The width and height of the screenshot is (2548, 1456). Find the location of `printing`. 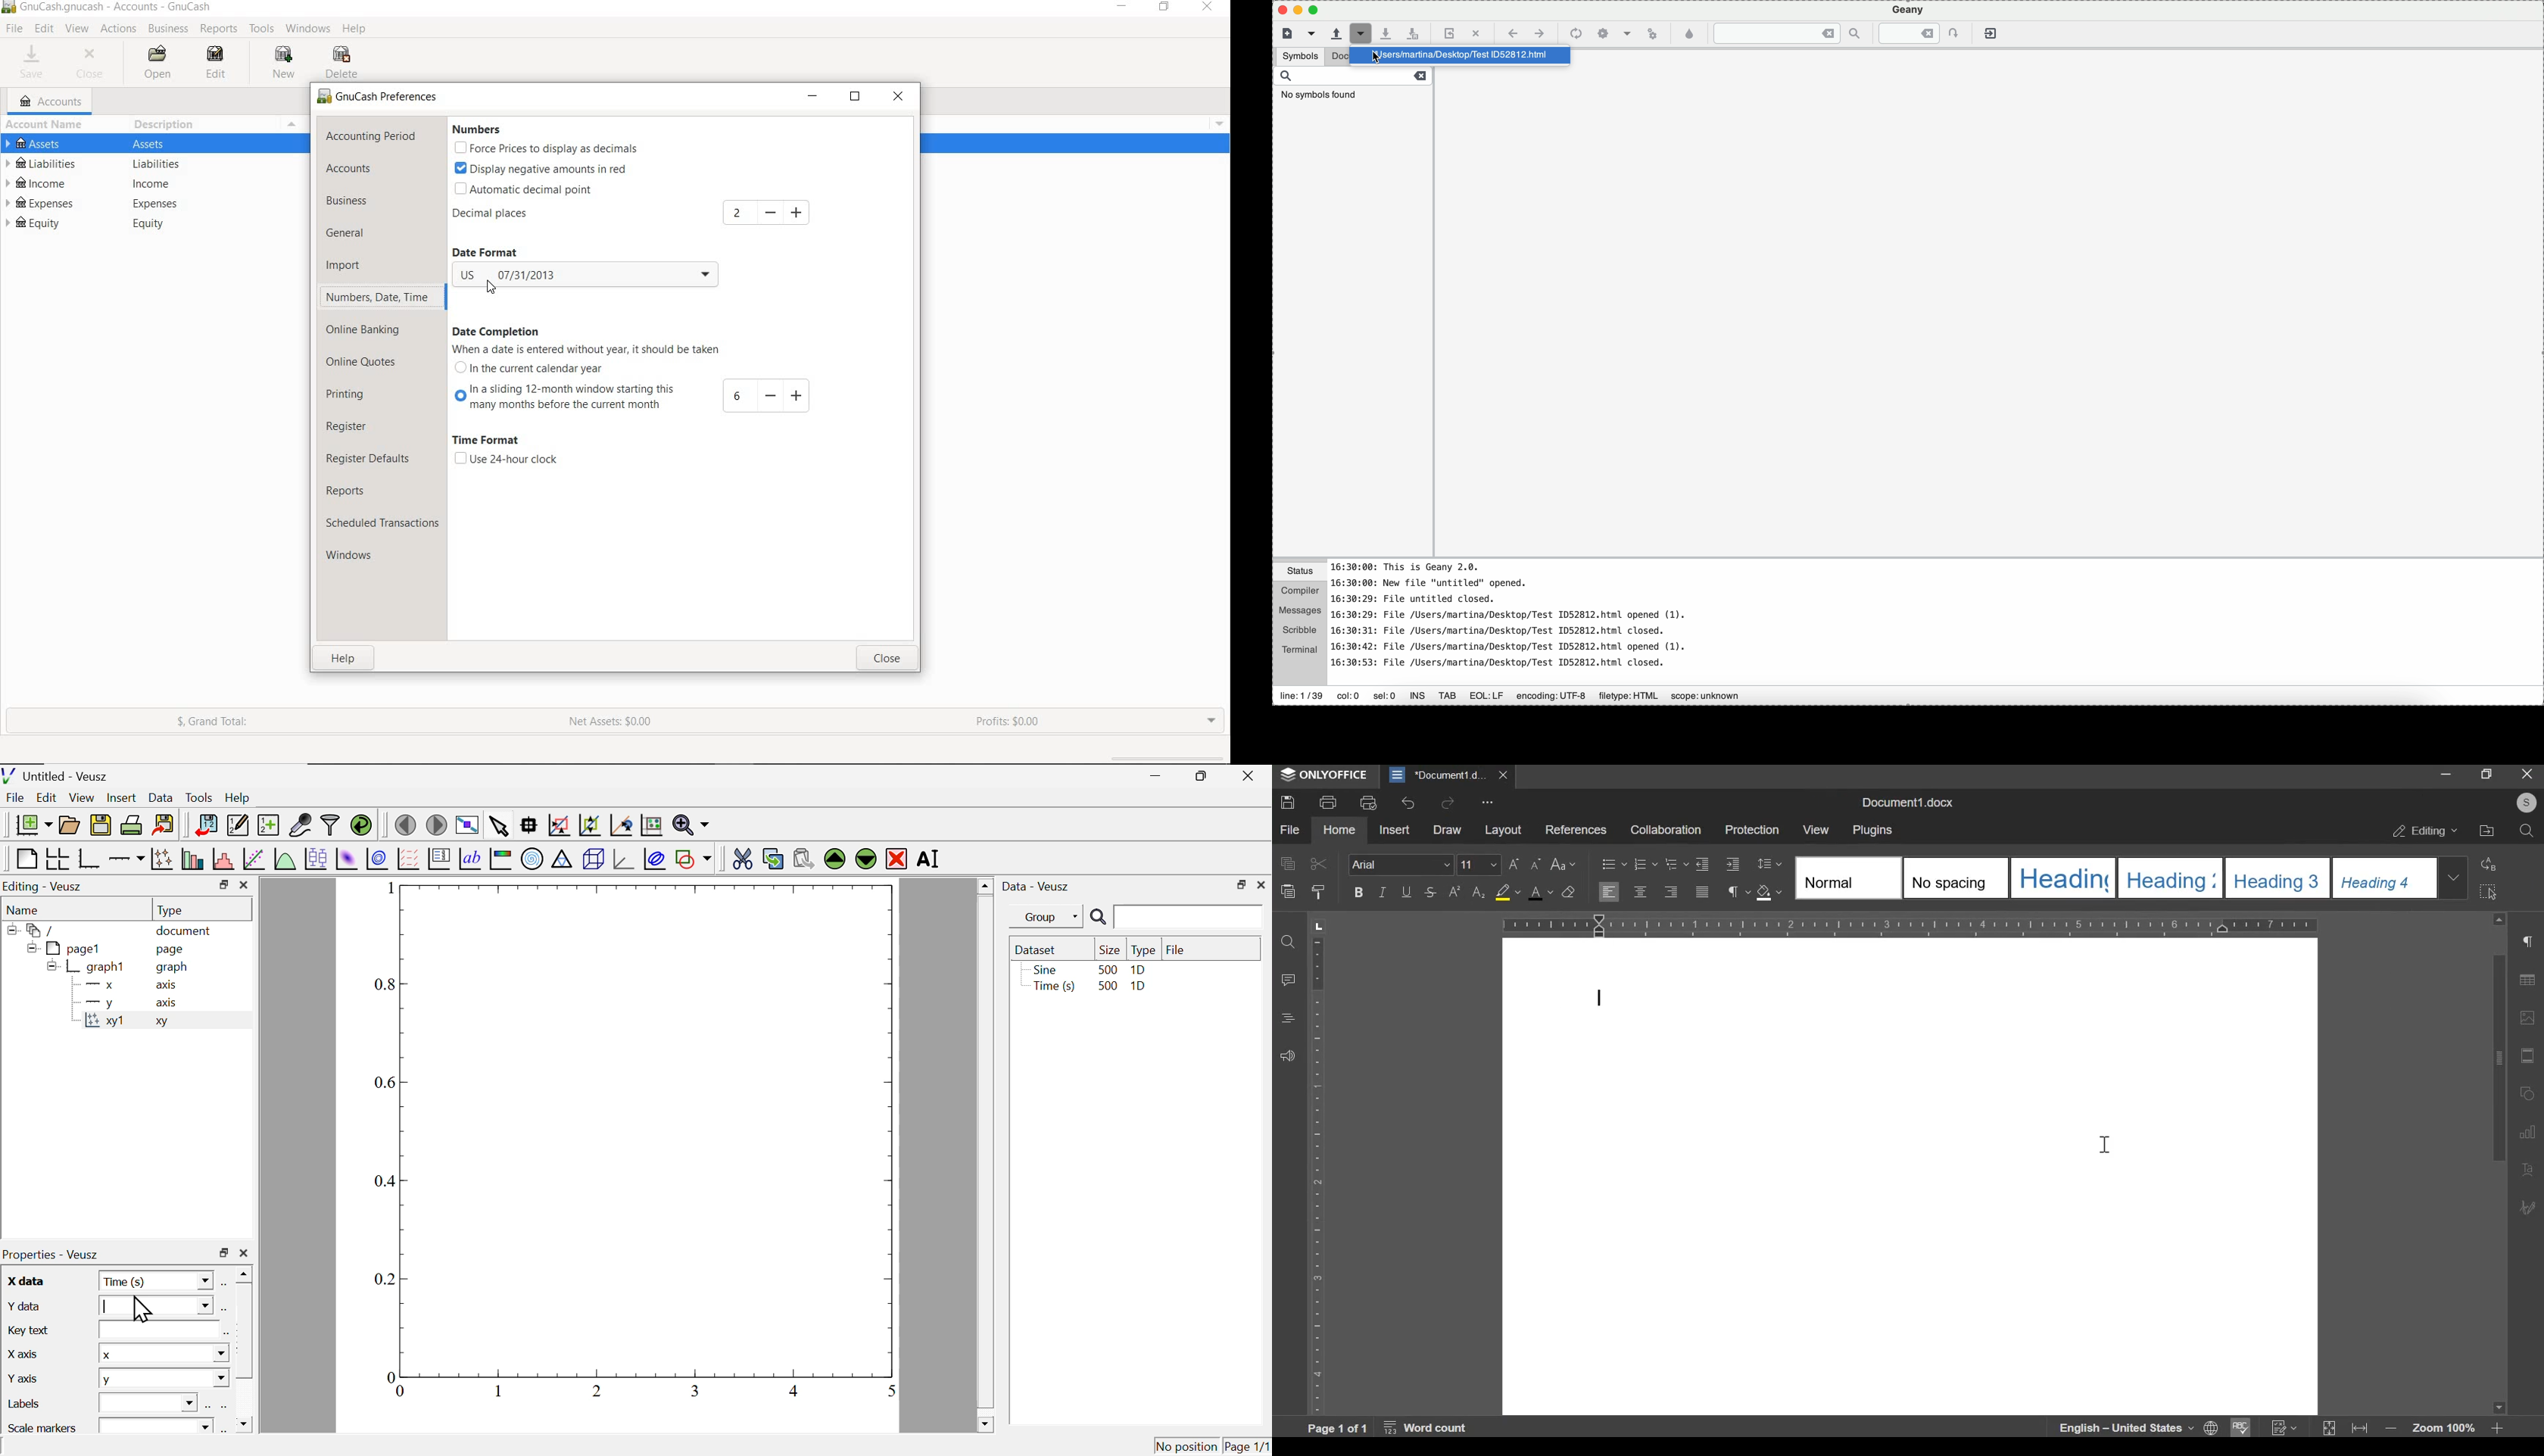

printing is located at coordinates (356, 396).